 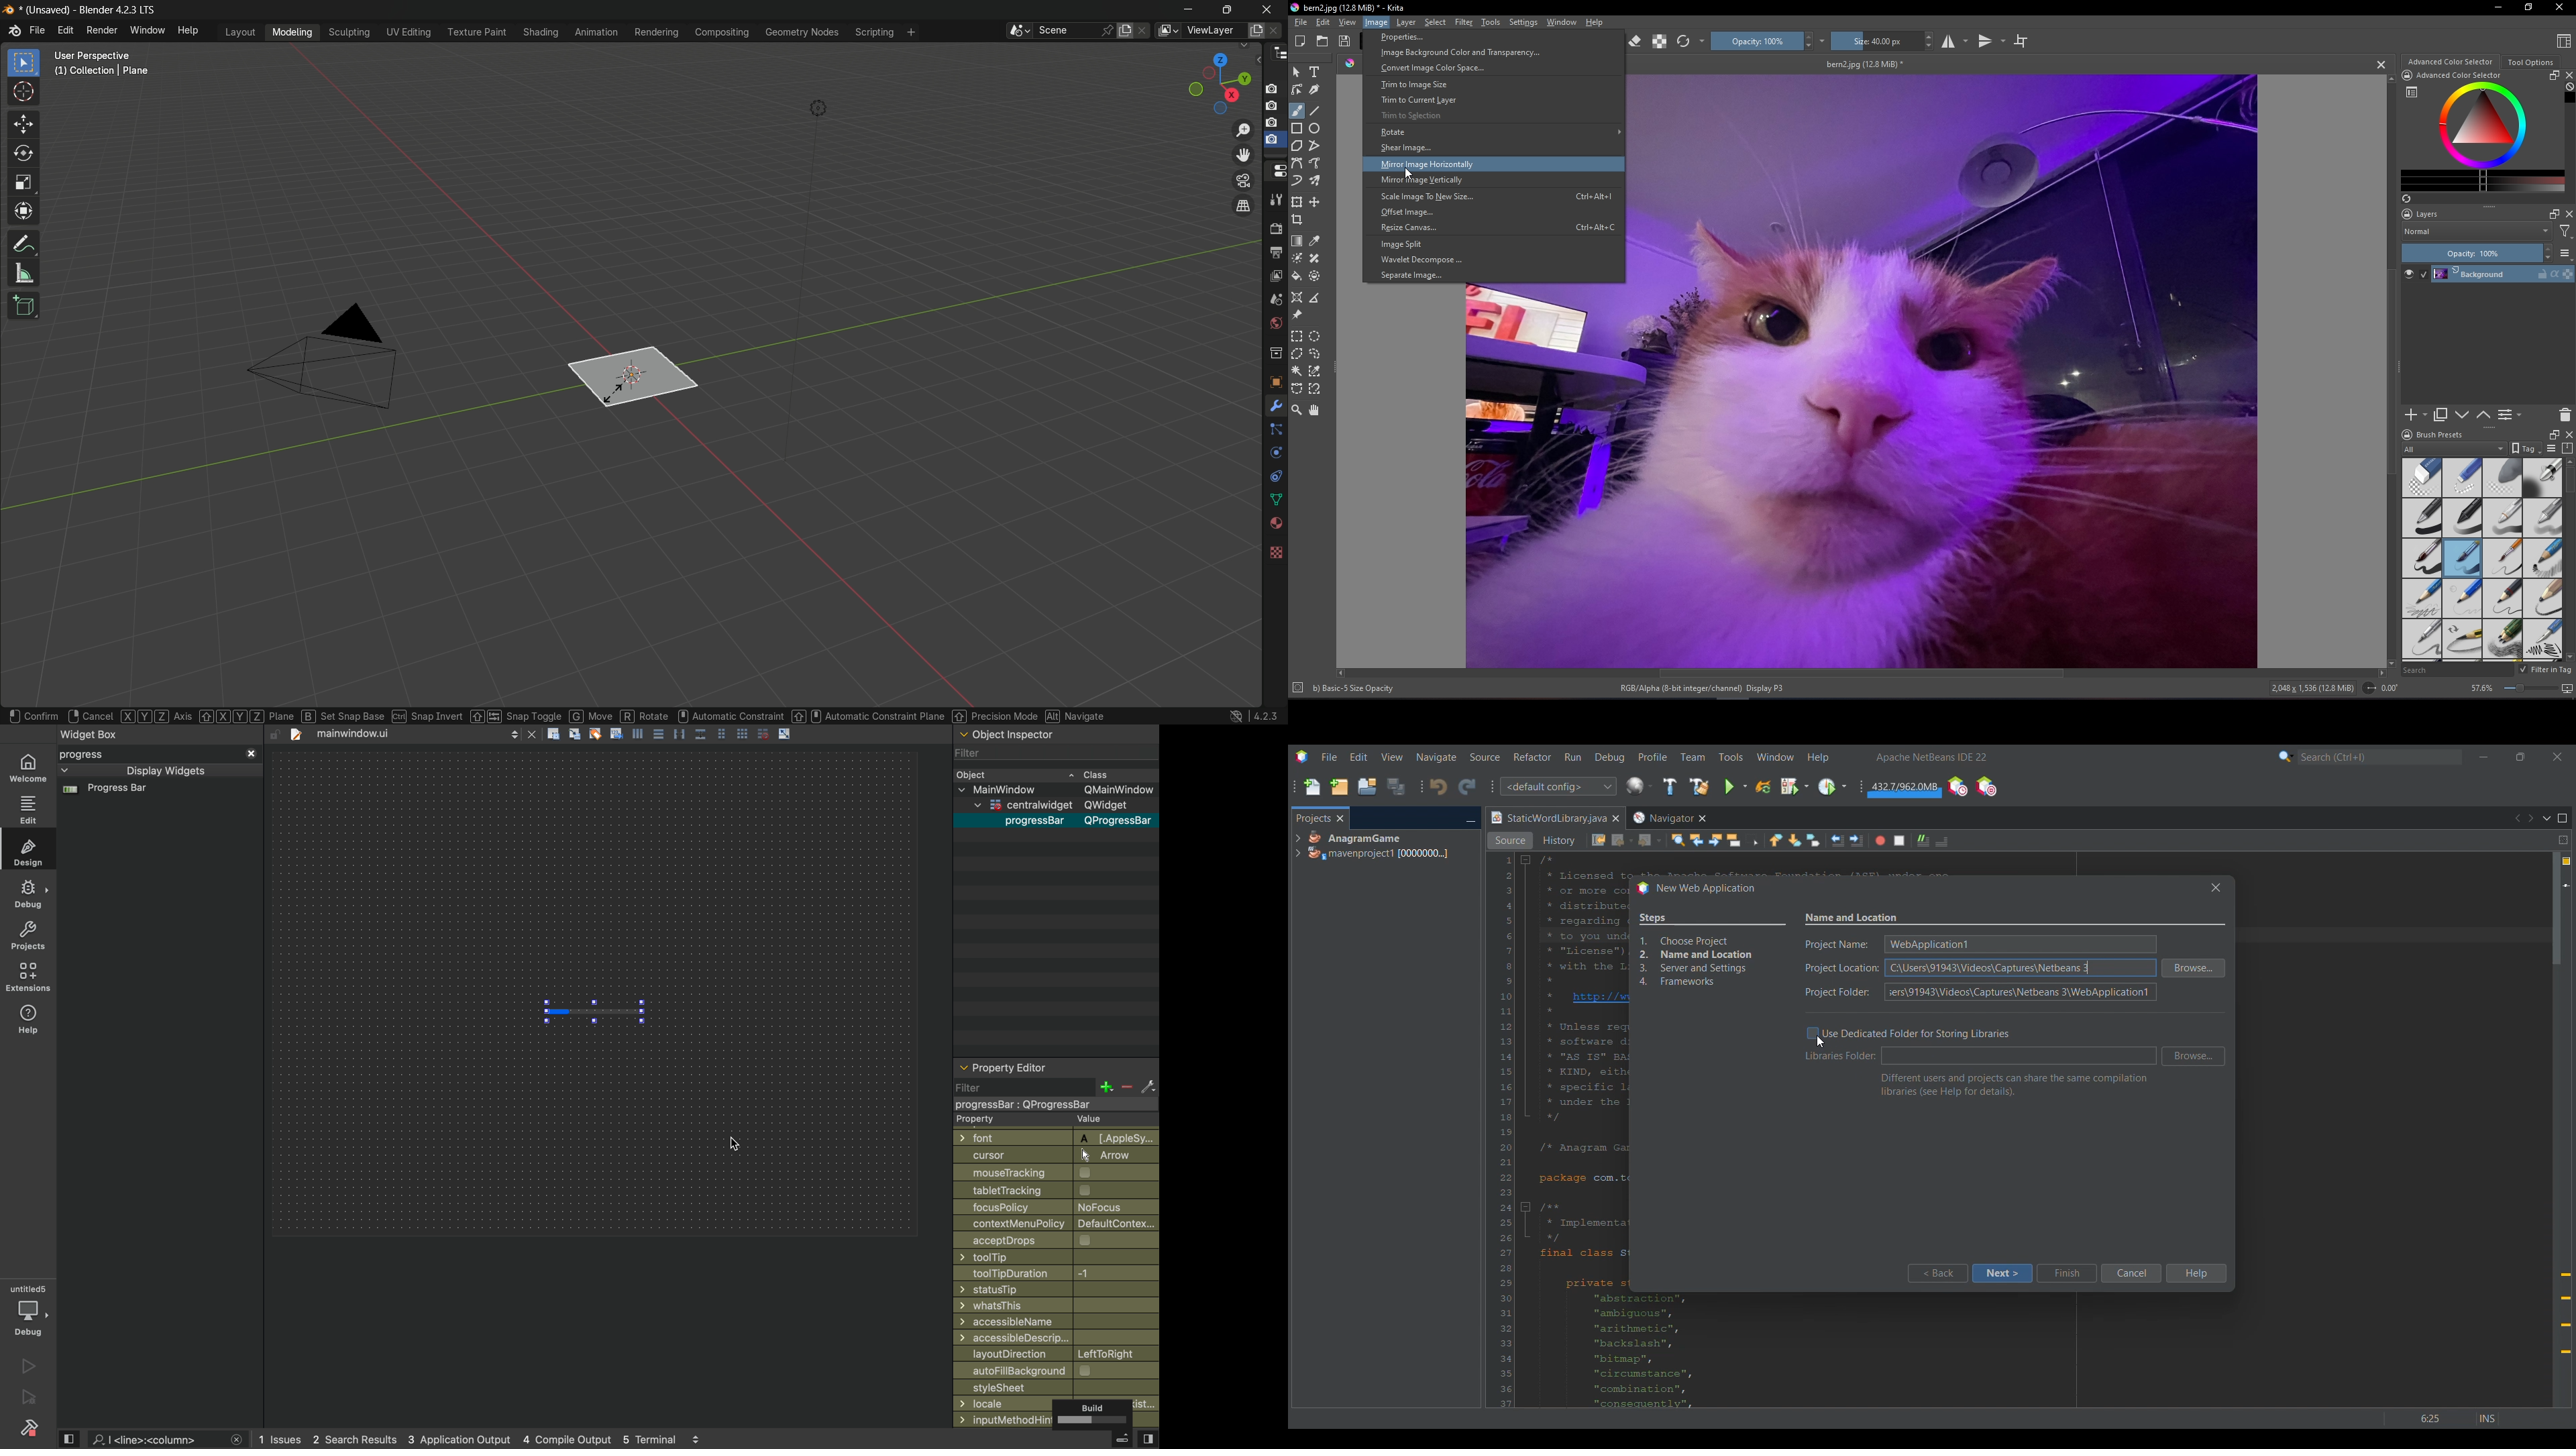 What do you see at coordinates (2392, 370) in the screenshot?
I see `Vertical scroll` at bounding box center [2392, 370].